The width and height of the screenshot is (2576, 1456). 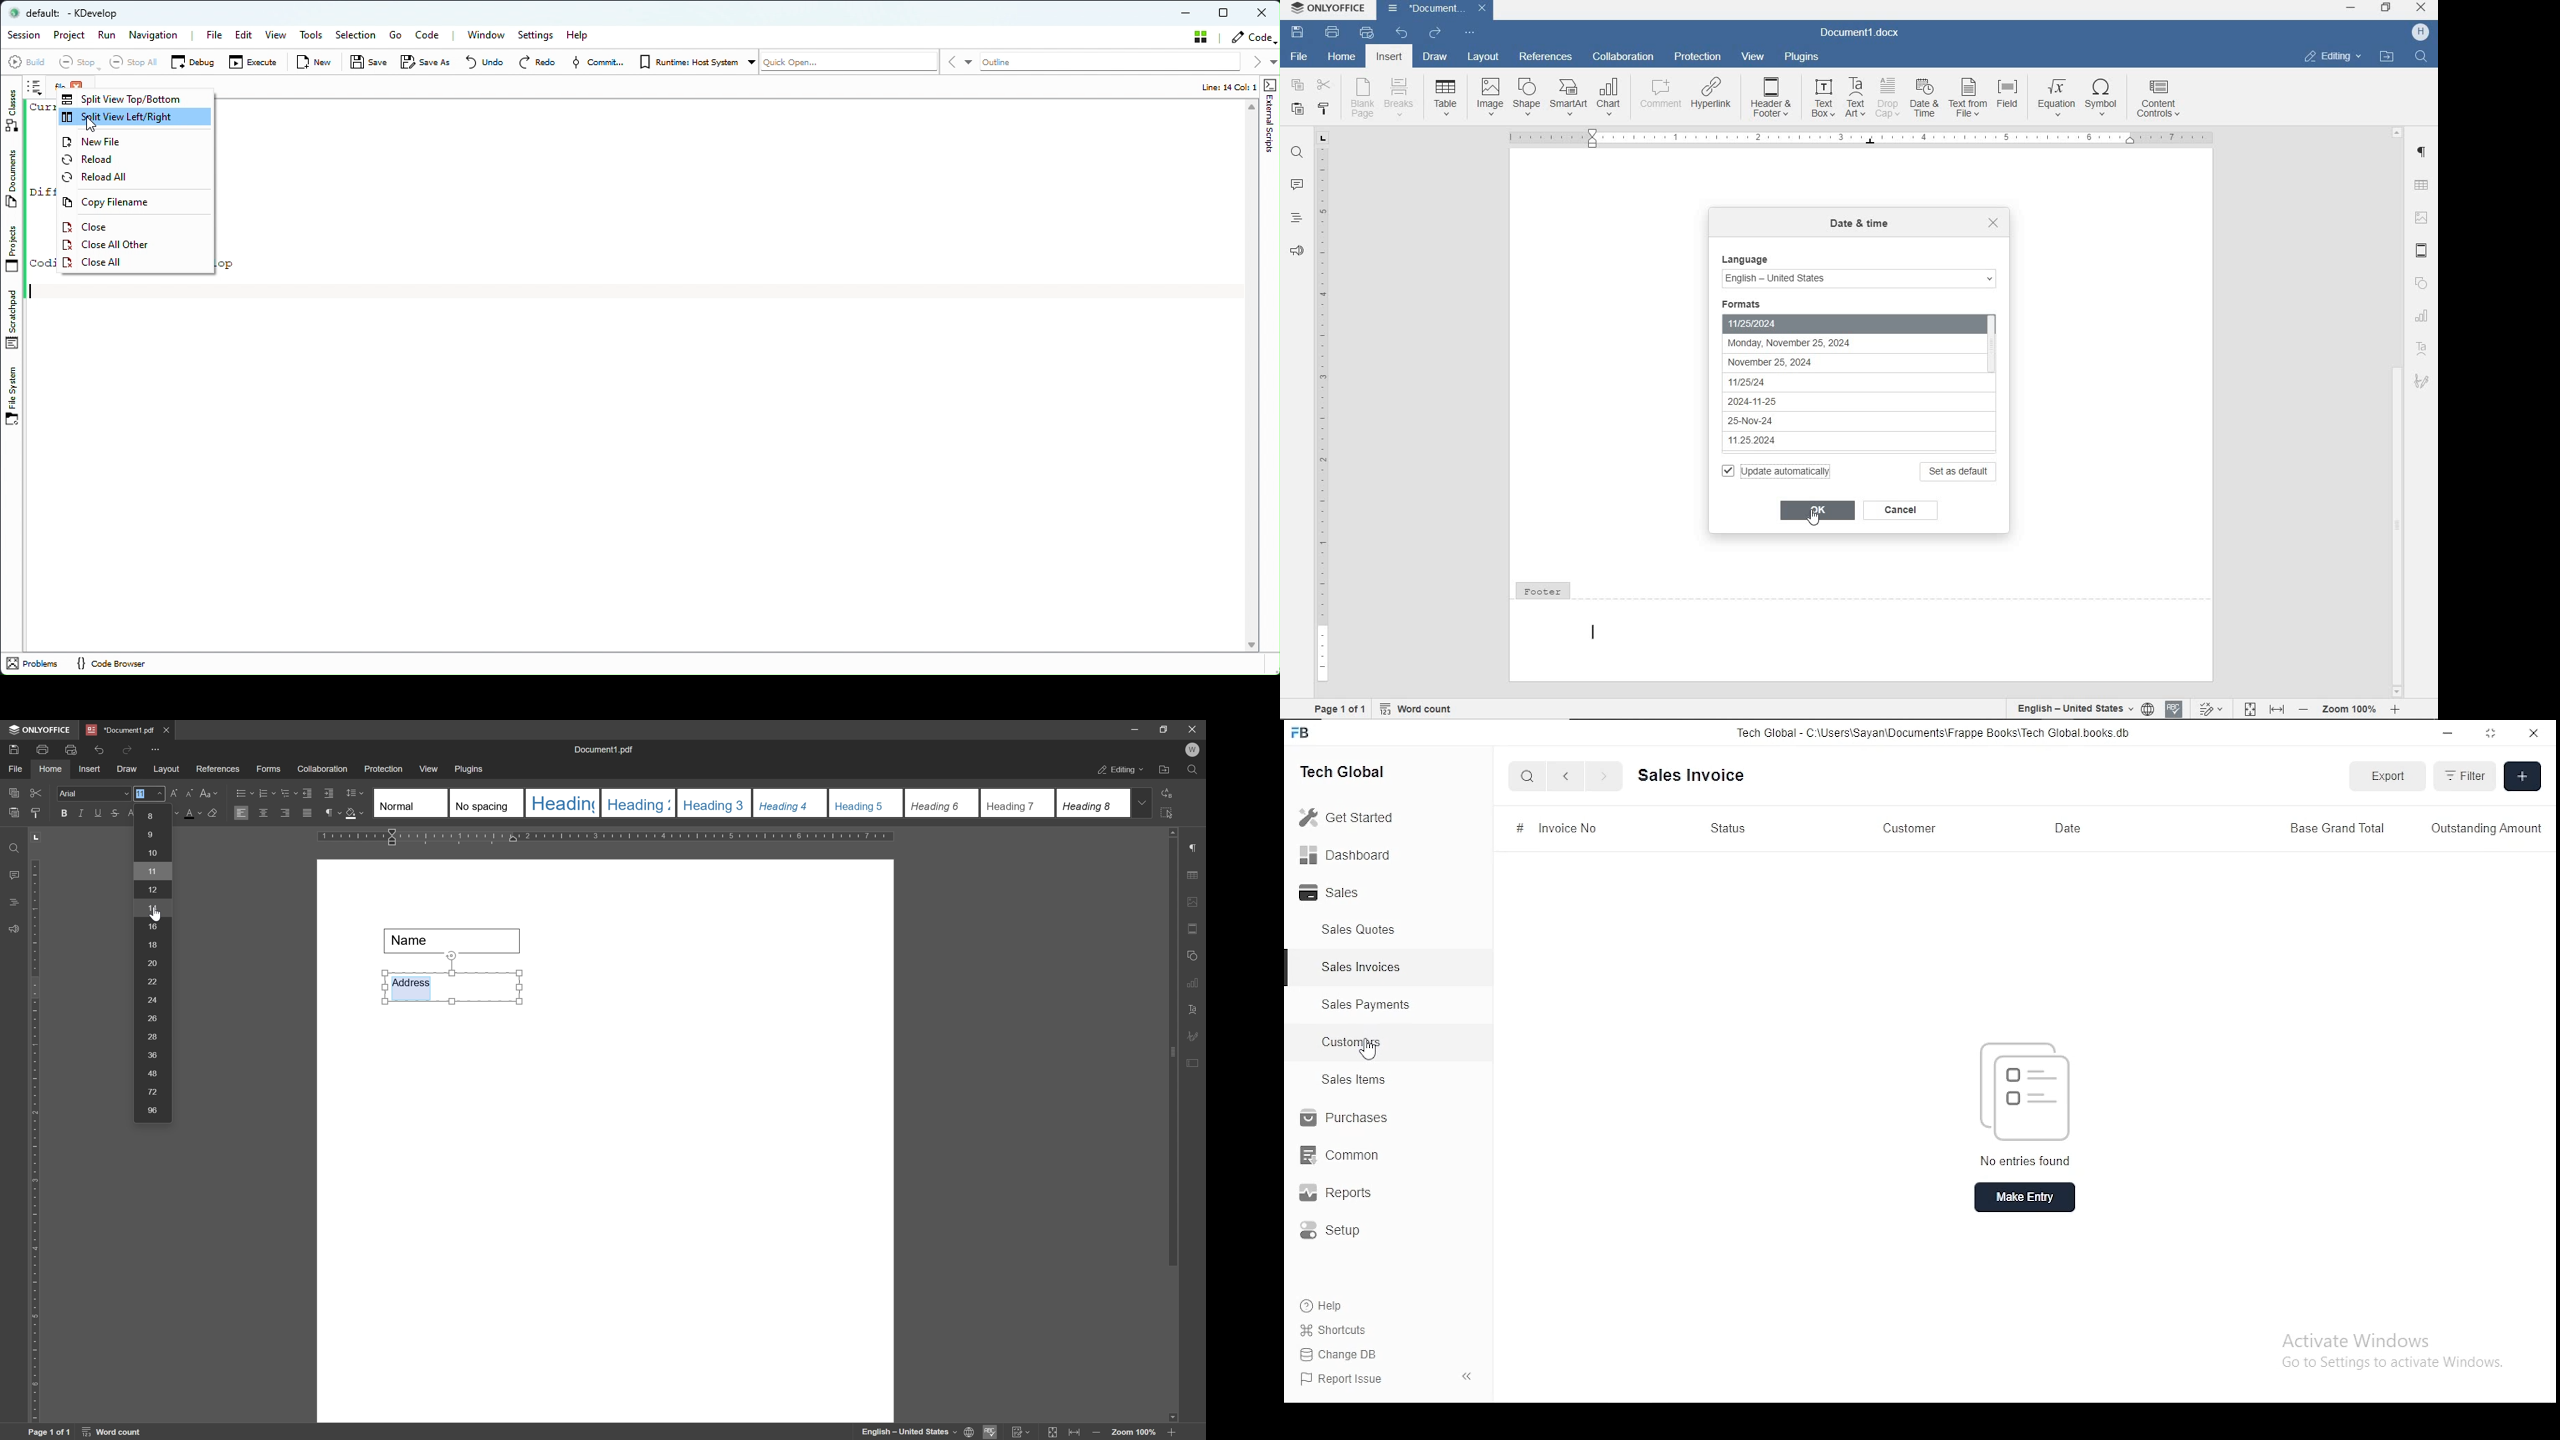 What do you see at coordinates (1165, 771) in the screenshot?
I see `open file location` at bounding box center [1165, 771].